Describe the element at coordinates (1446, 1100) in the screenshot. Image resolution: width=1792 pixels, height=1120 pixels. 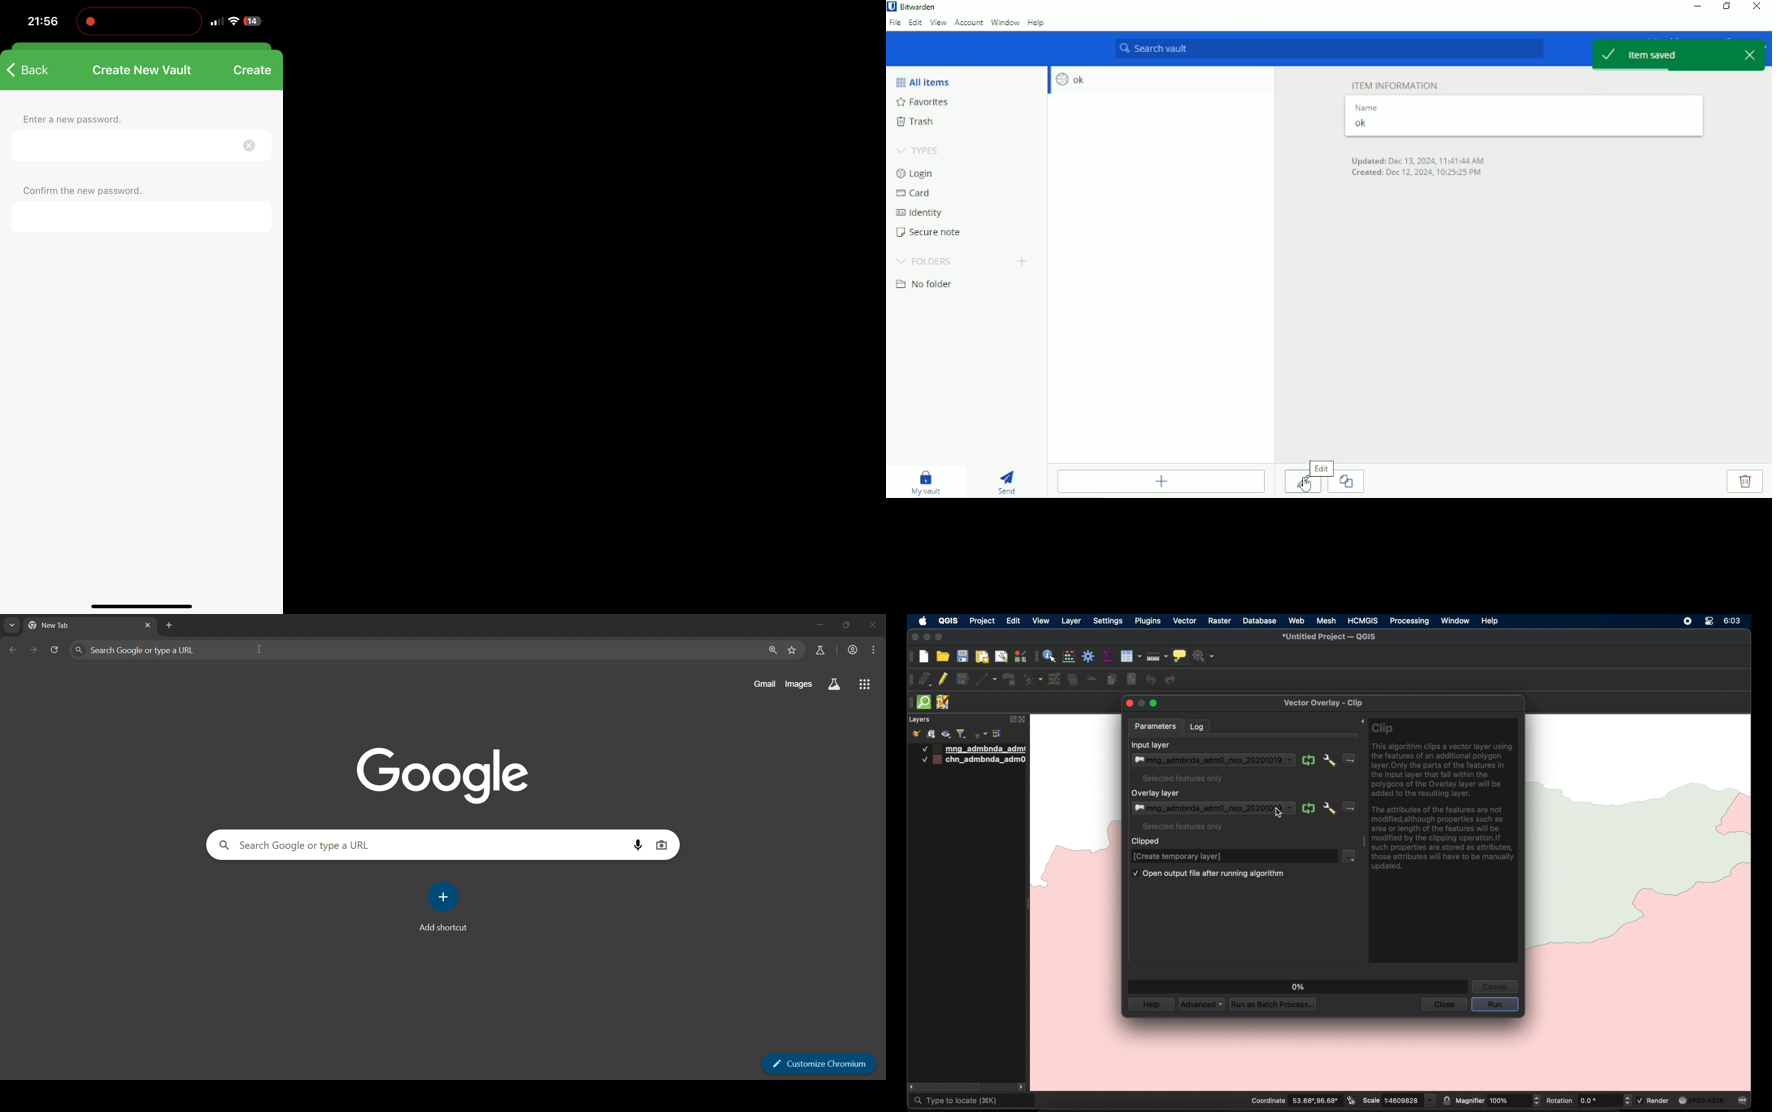
I see `lock scale` at that location.